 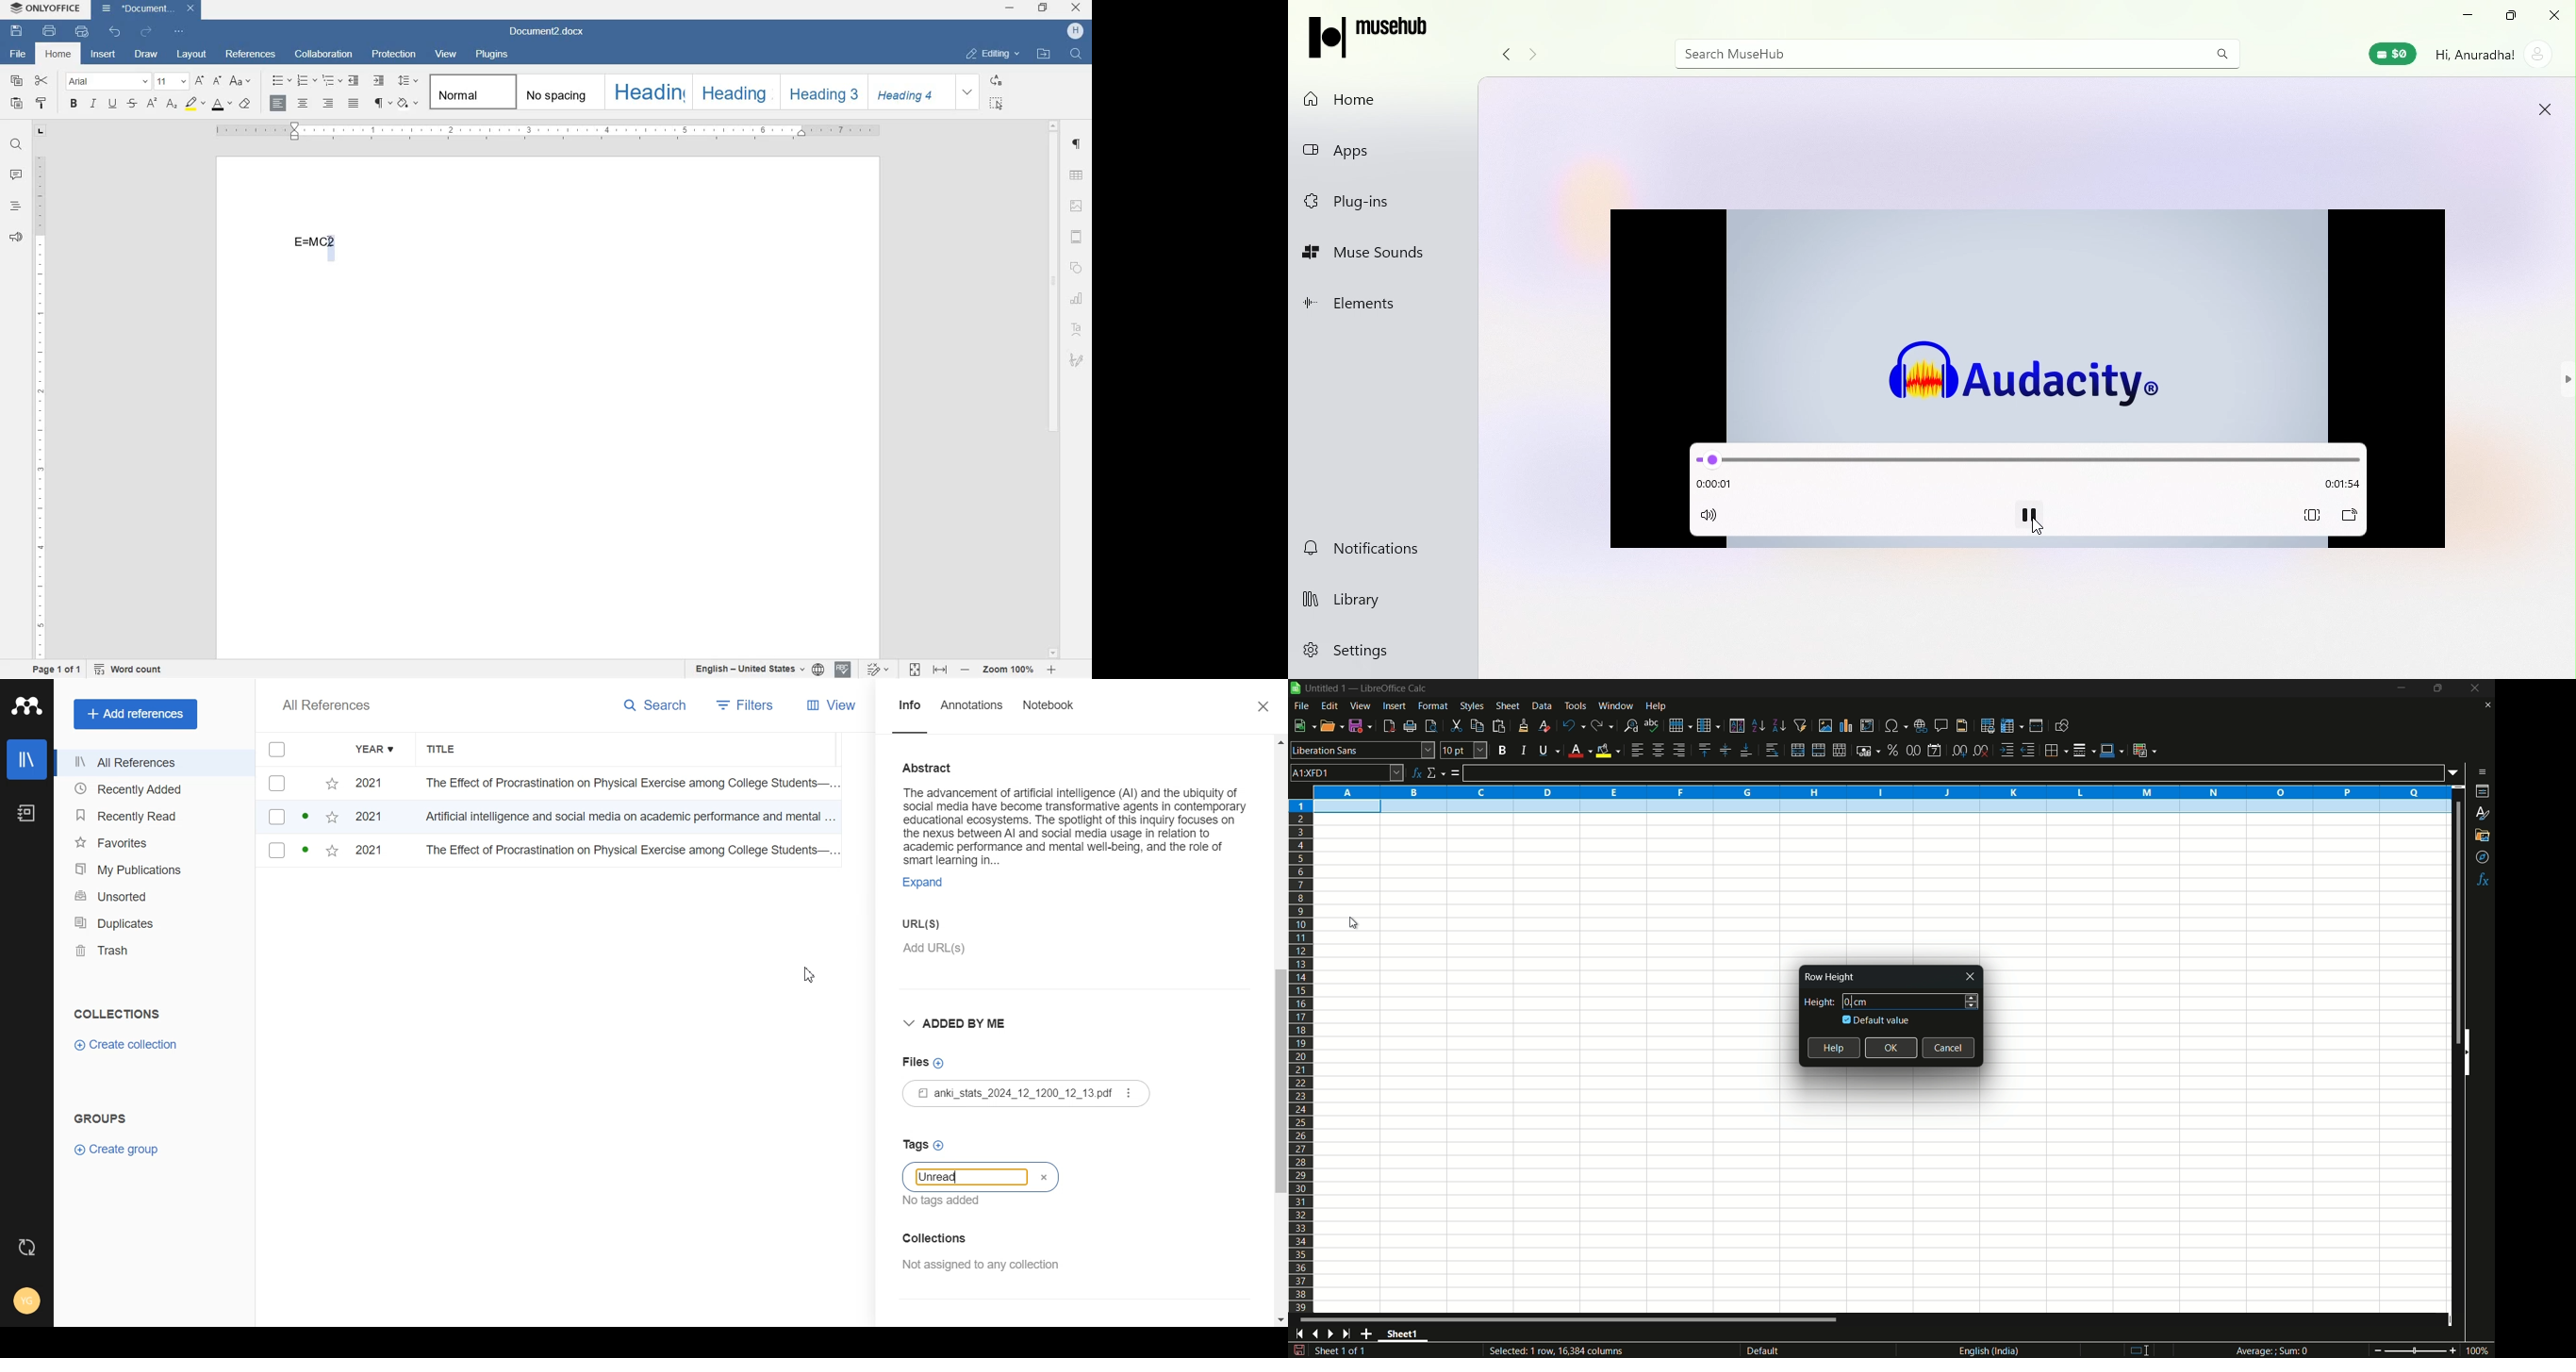 What do you see at coordinates (2033, 530) in the screenshot?
I see `cursor` at bounding box center [2033, 530].